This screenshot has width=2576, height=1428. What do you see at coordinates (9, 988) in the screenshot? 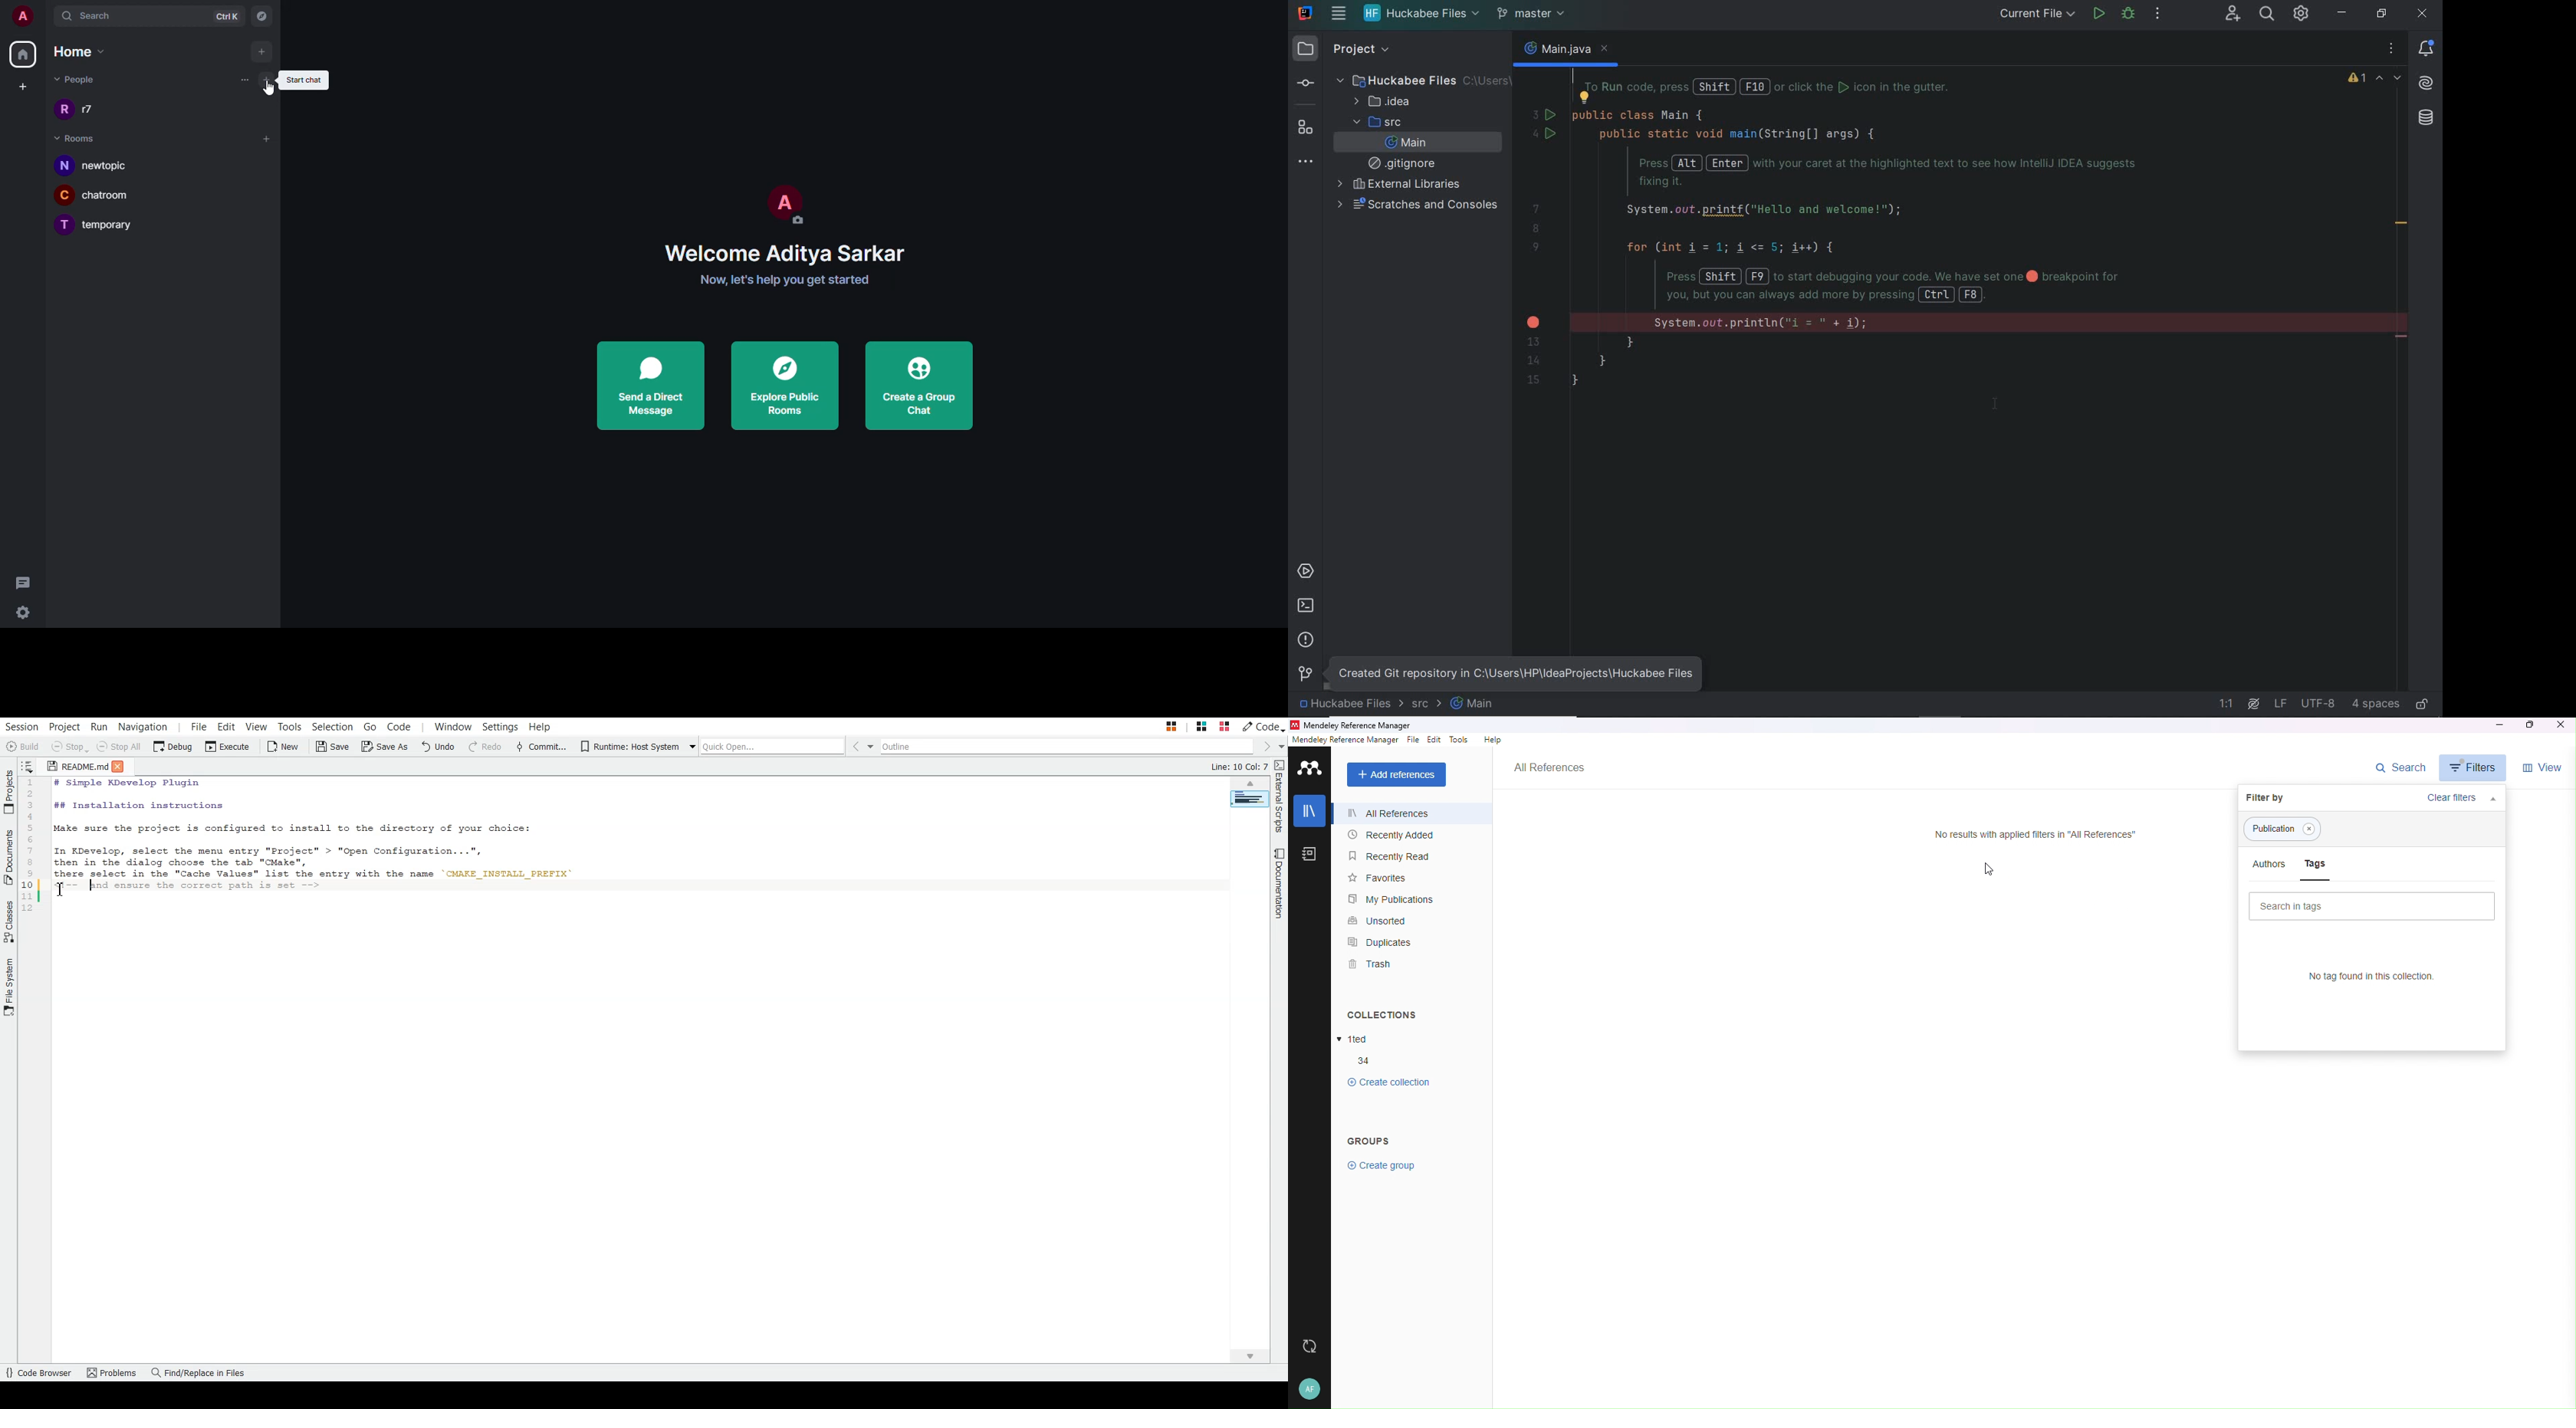
I see `File System` at bounding box center [9, 988].